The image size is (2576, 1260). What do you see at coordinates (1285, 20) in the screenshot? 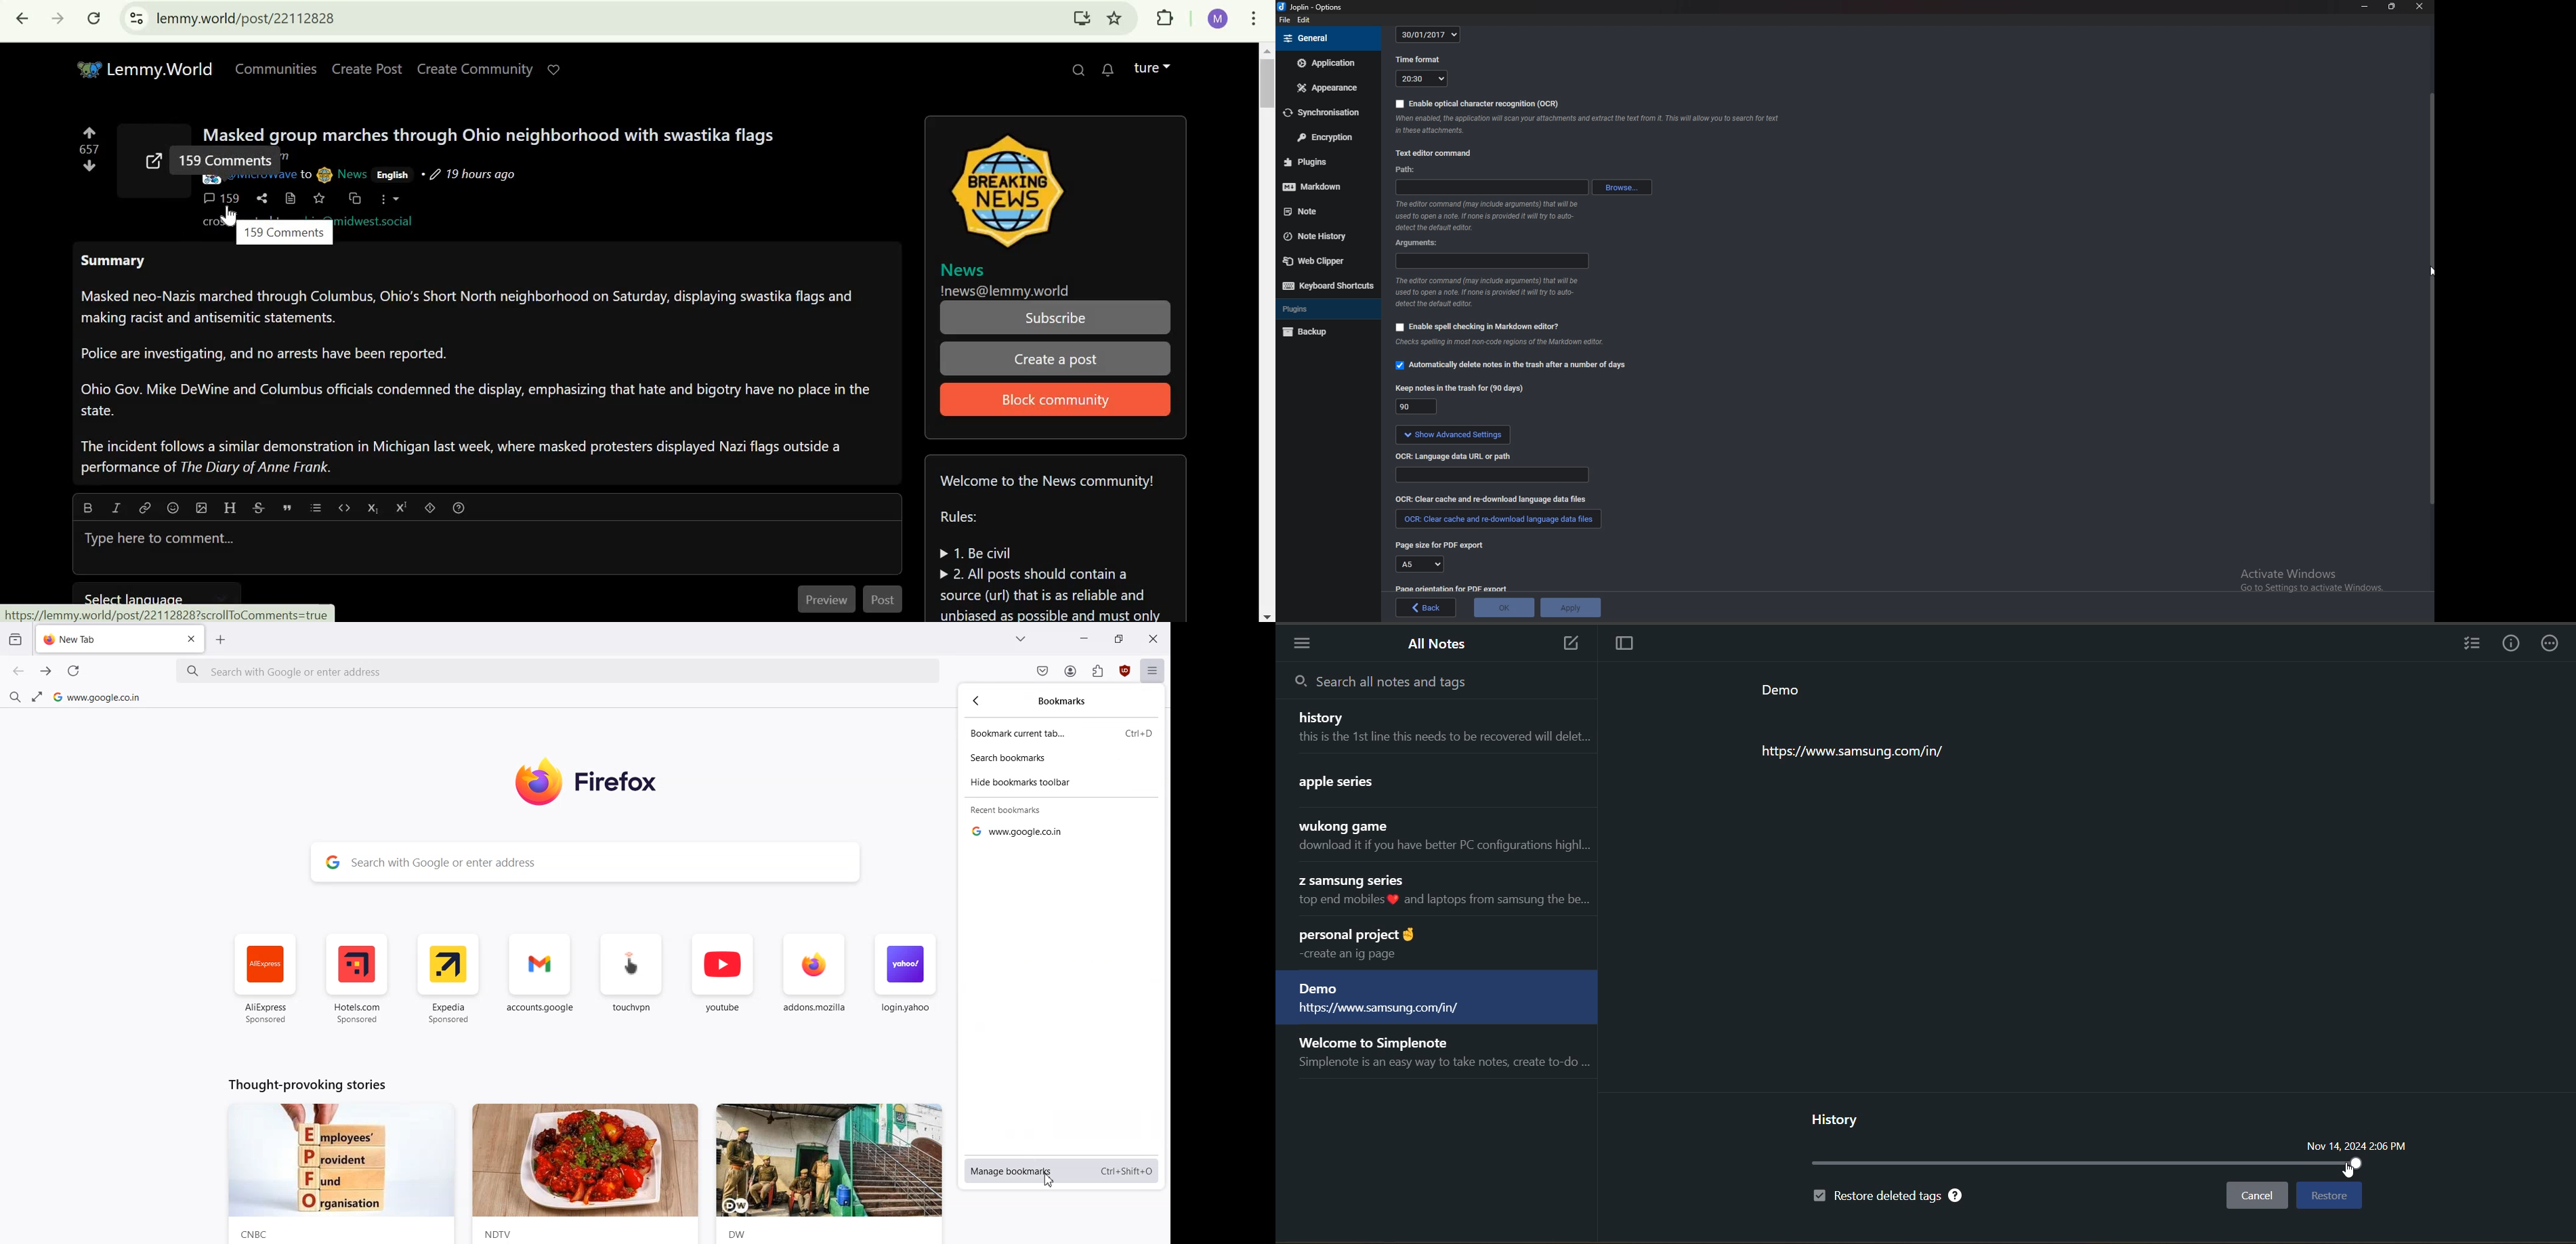
I see `file` at bounding box center [1285, 20].